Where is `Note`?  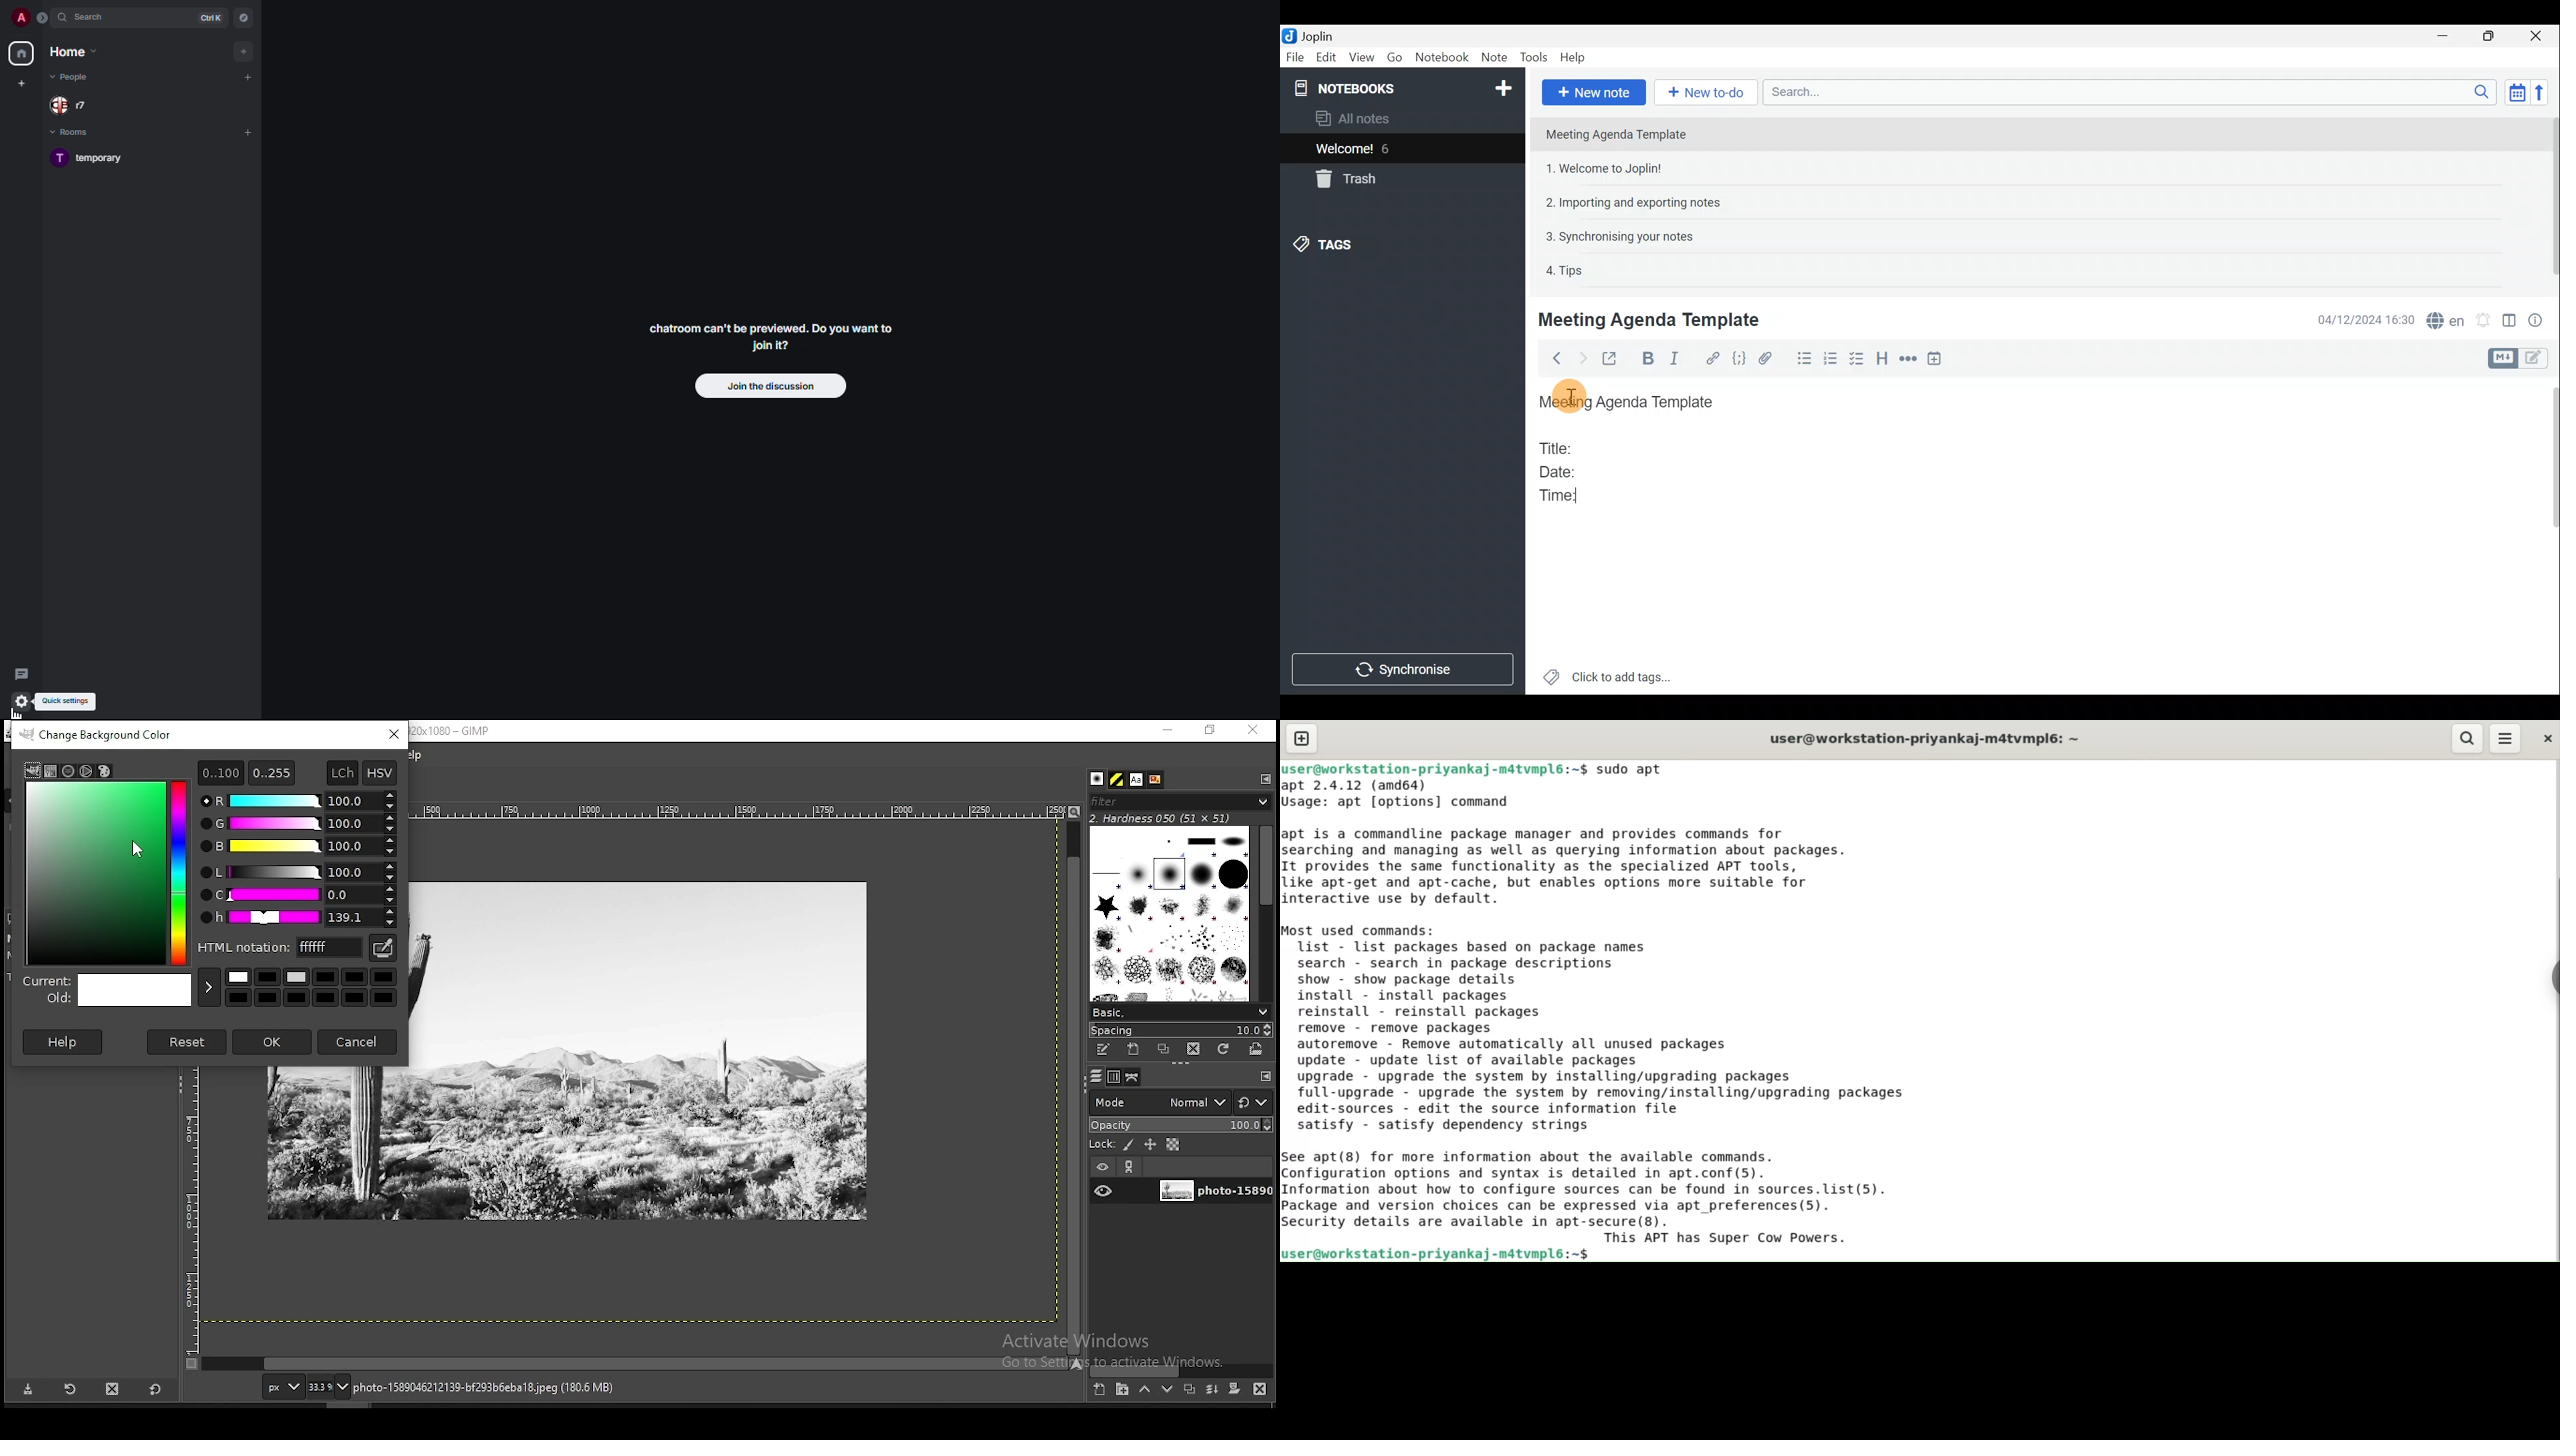 Note is located at coordinates (1493, 55).